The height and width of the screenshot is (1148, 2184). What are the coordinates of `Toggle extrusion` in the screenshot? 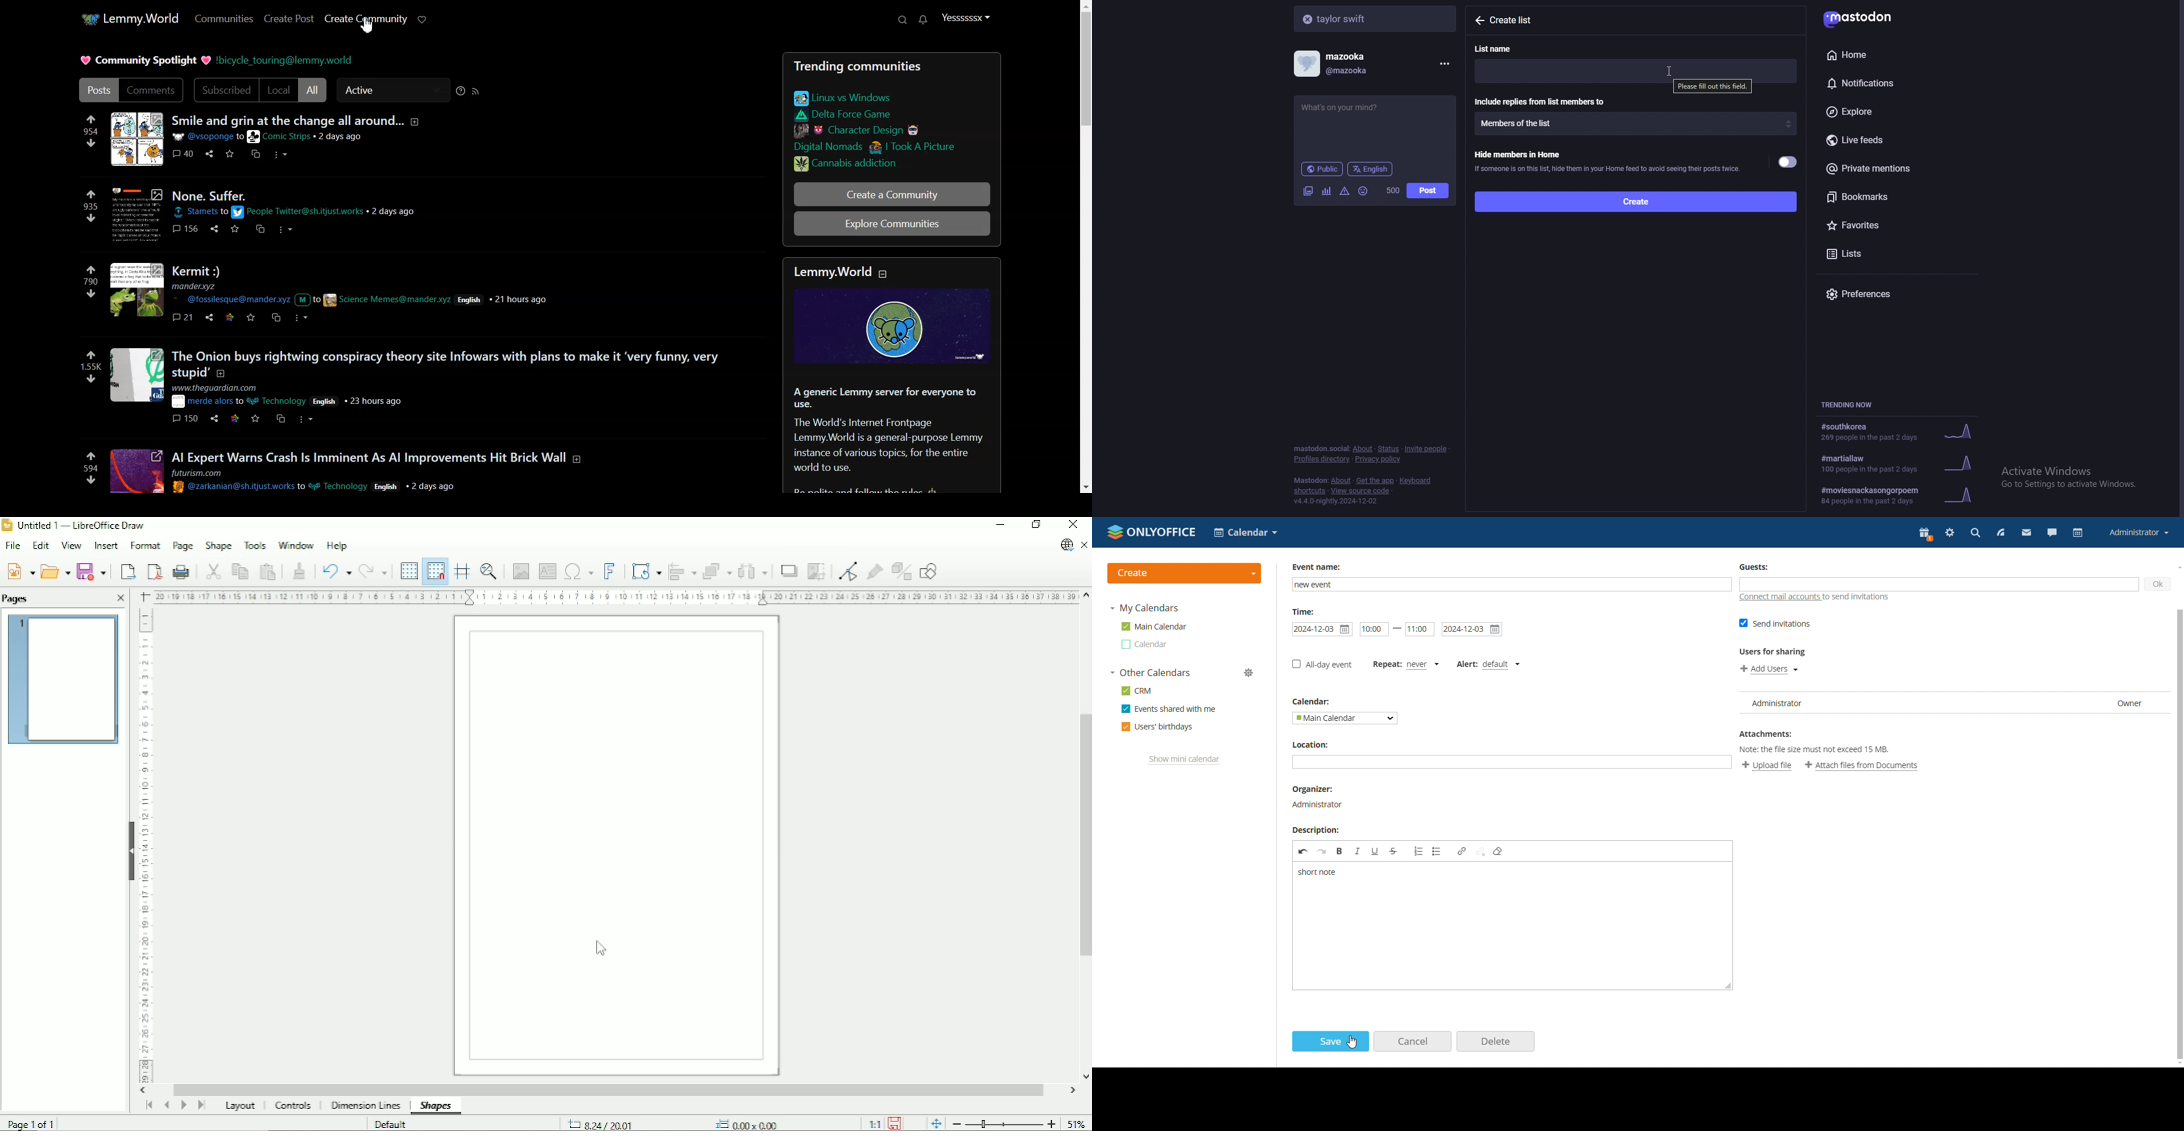 It's located at (901, 572).